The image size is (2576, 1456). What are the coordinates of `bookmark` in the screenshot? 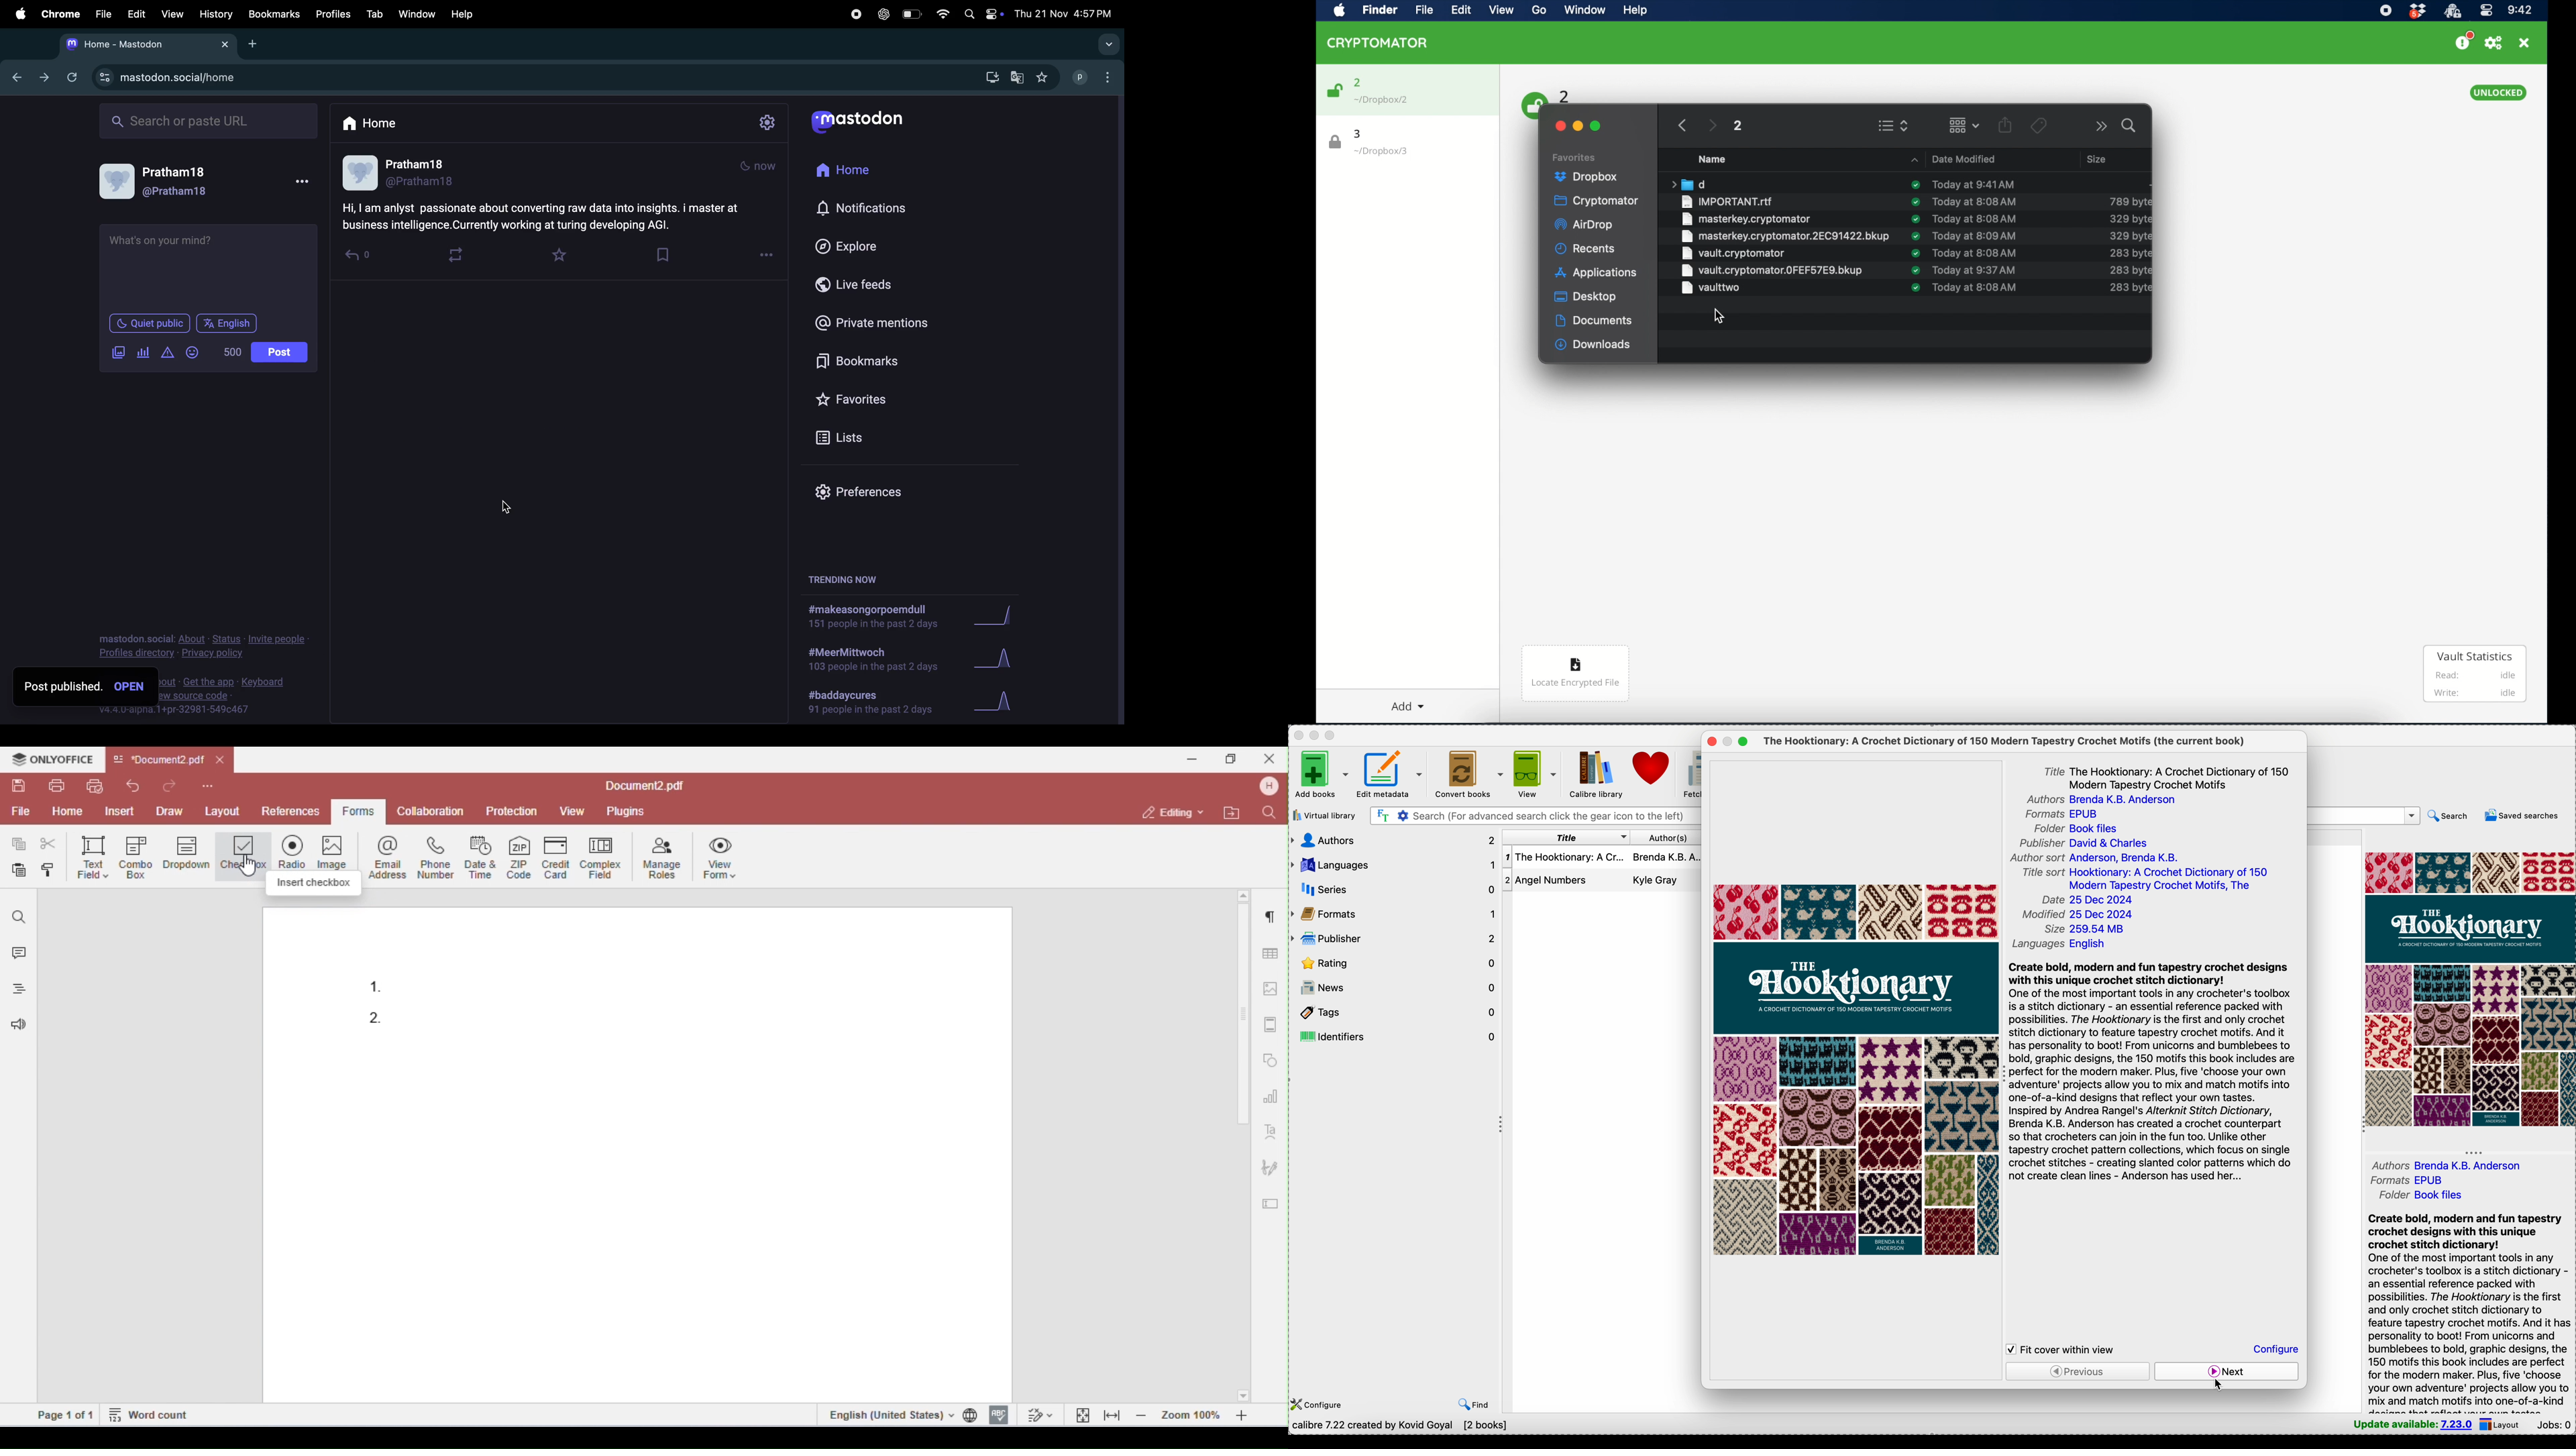 It's located at (668, 255).